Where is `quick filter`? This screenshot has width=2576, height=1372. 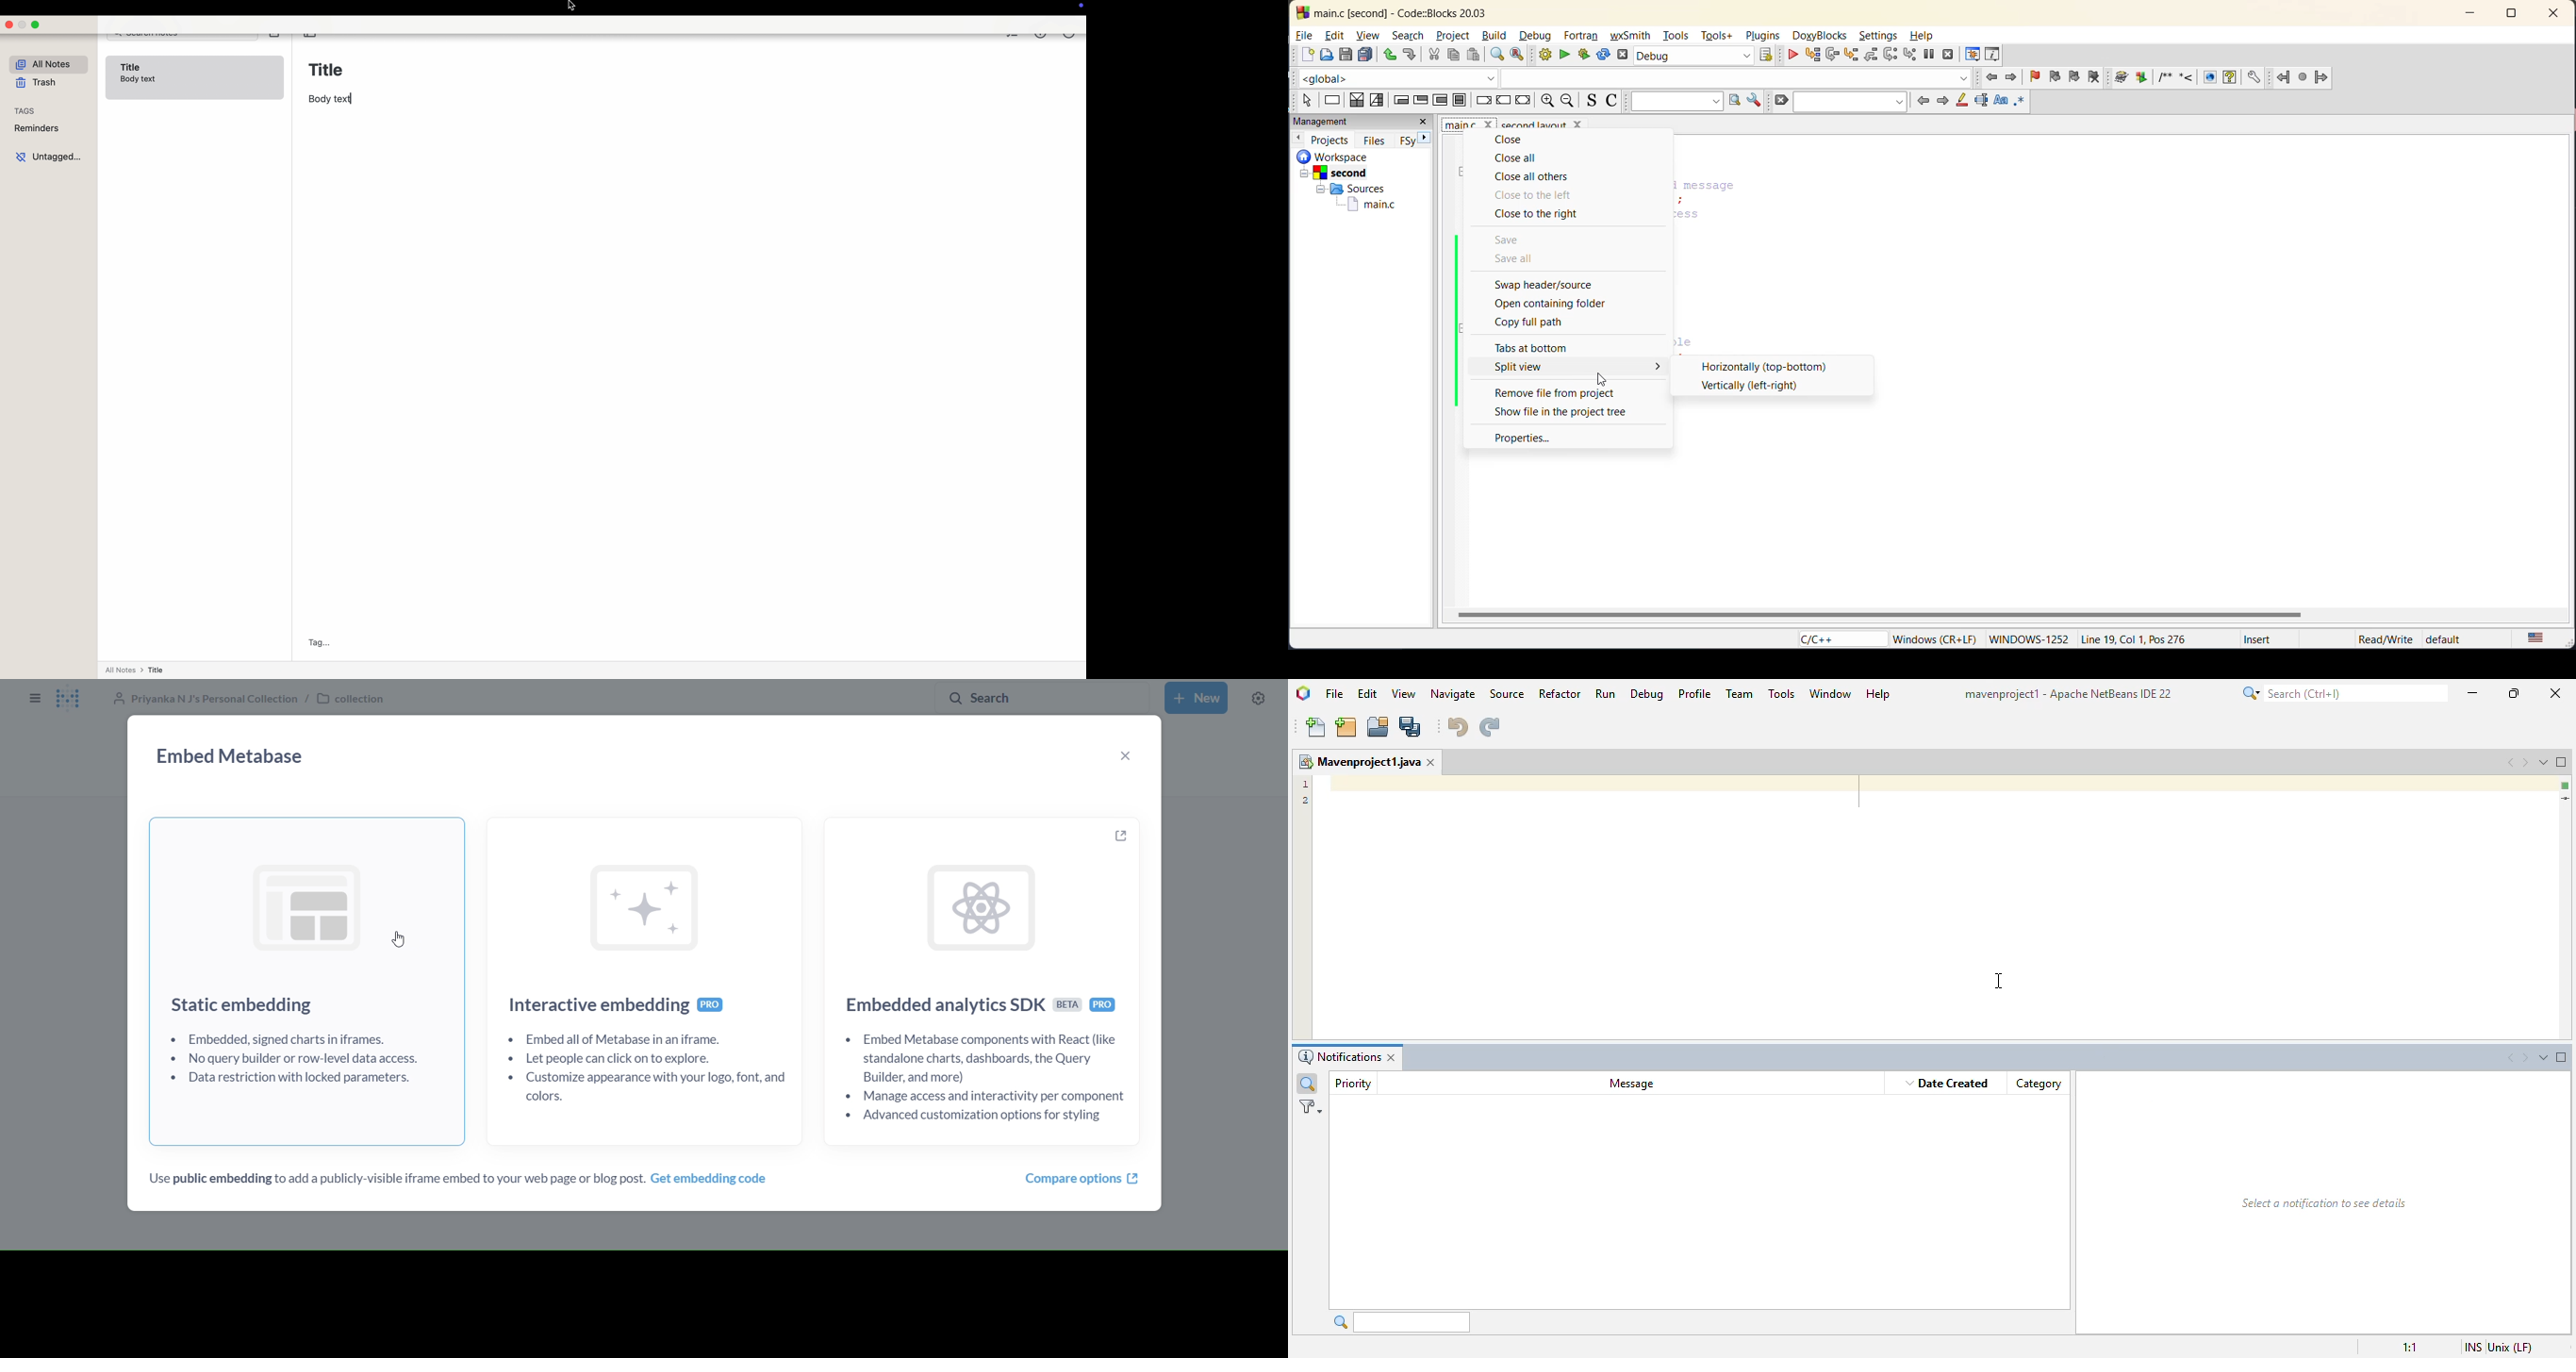
quick filter is located at coordinates (1307, 1084).